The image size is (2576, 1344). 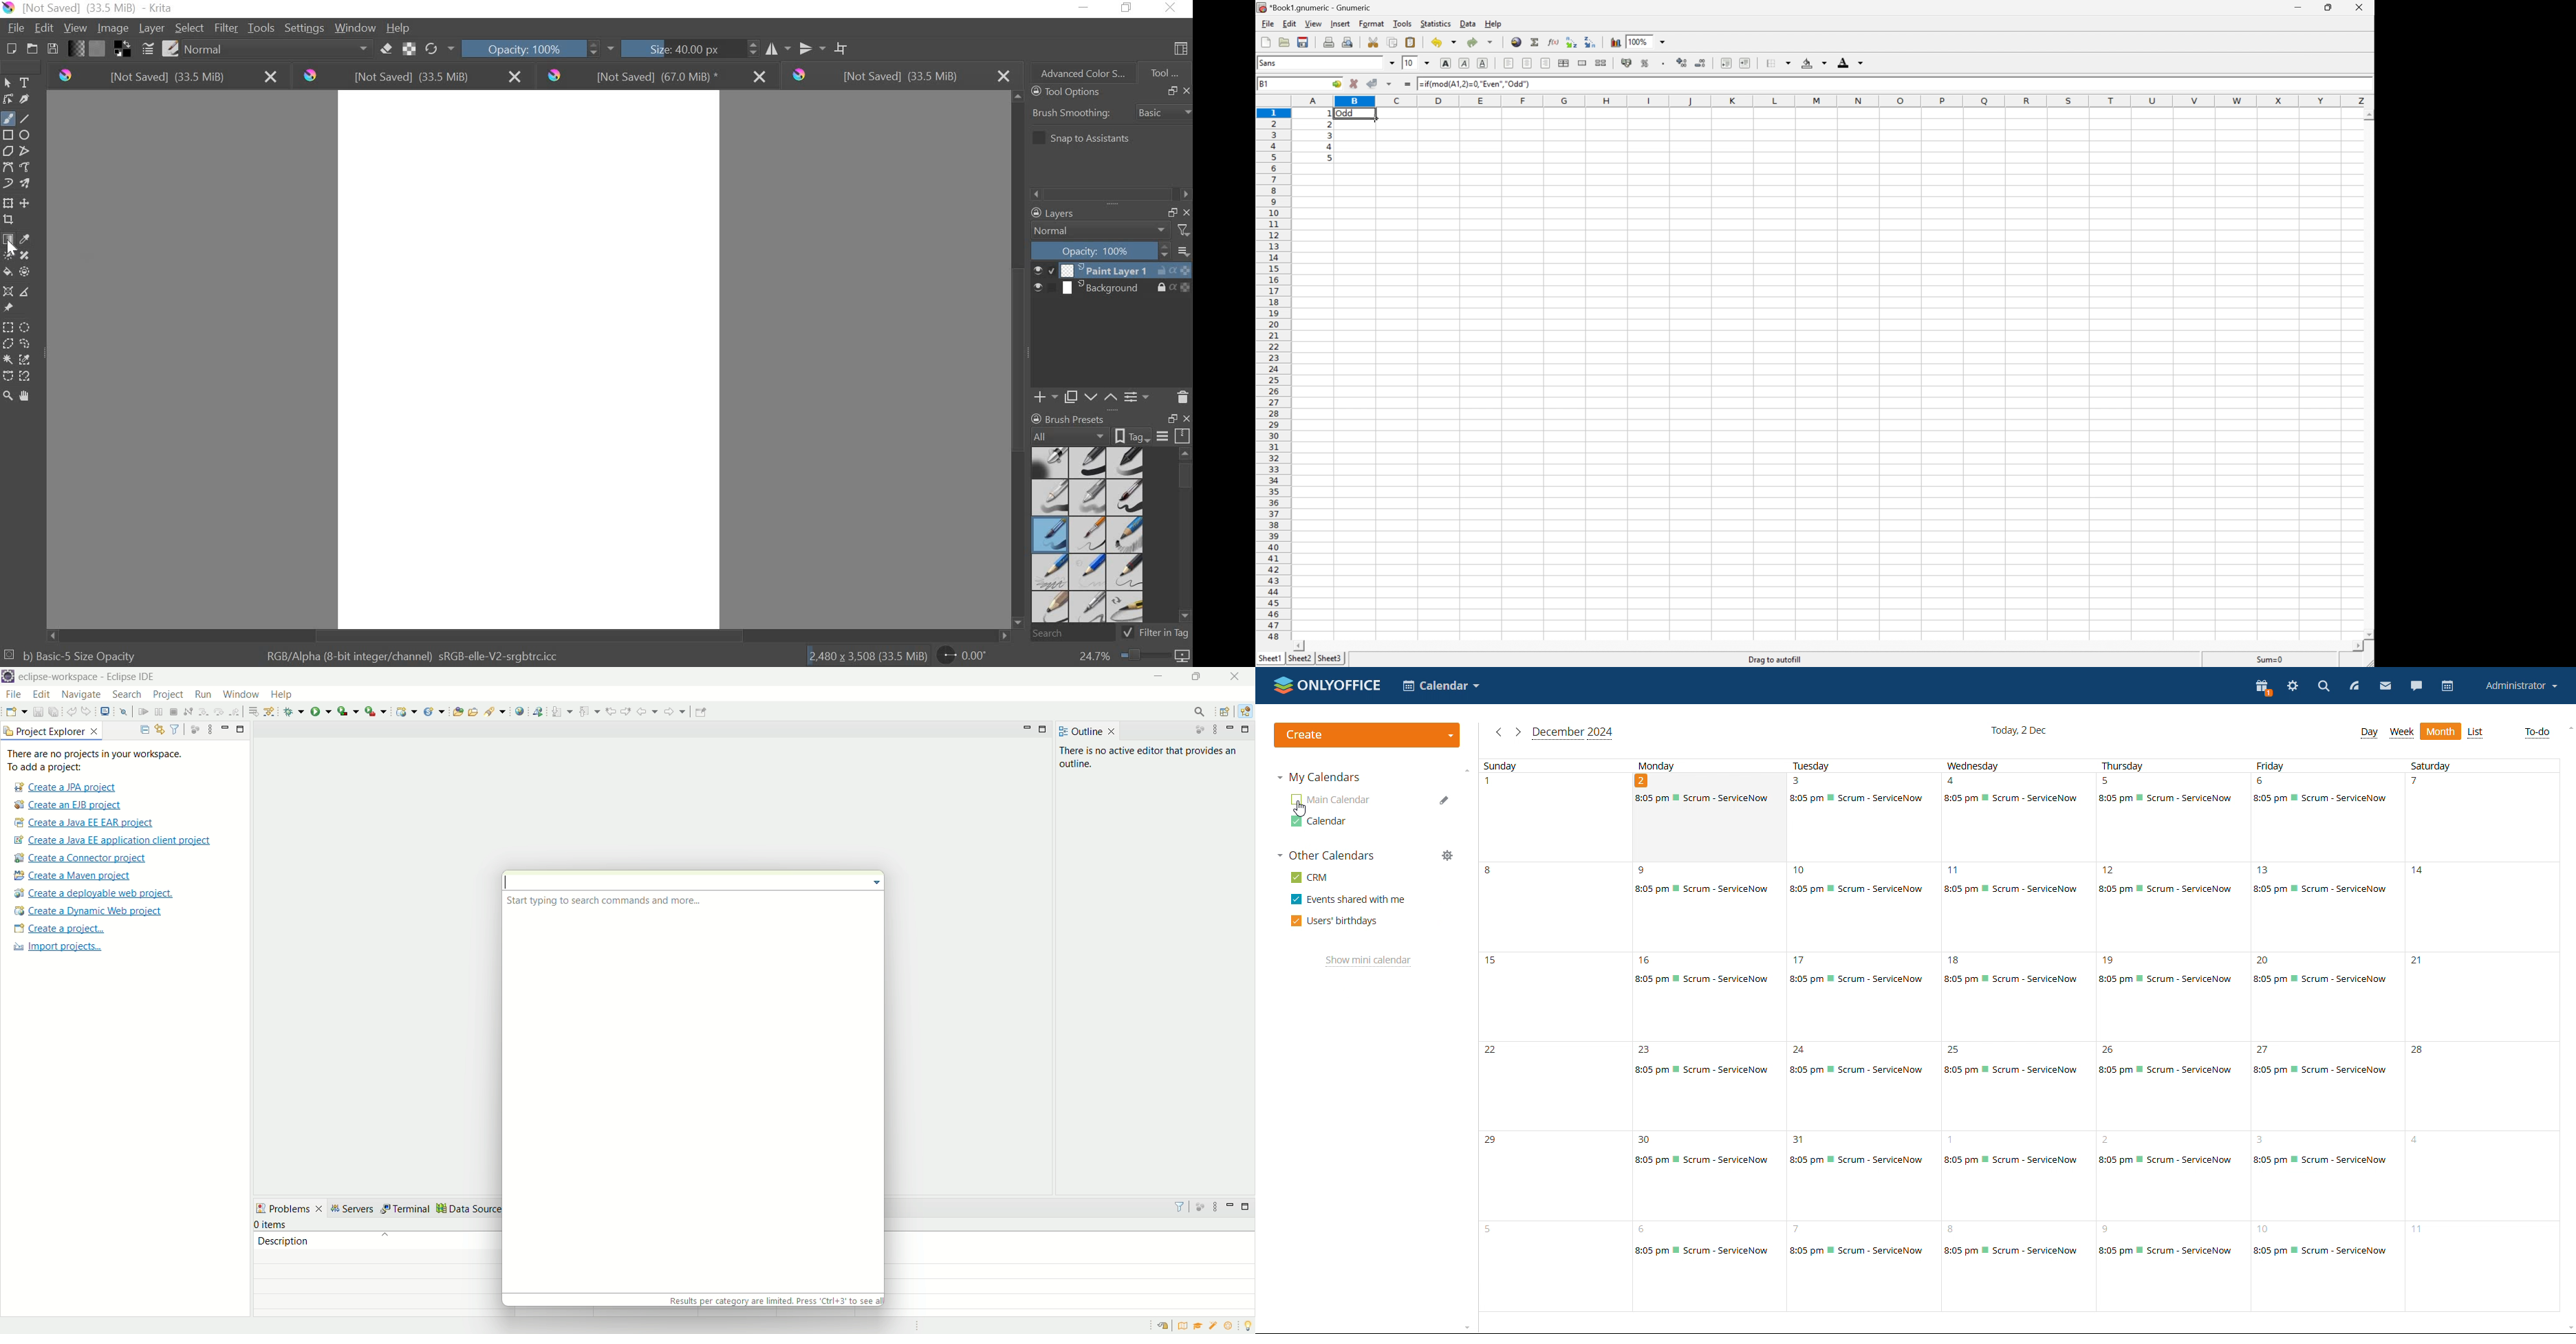 What do you see at coordinates (1185, 539) in the screenshot?
I see `SCROLLBAR` at bounding box center [1185, 539].